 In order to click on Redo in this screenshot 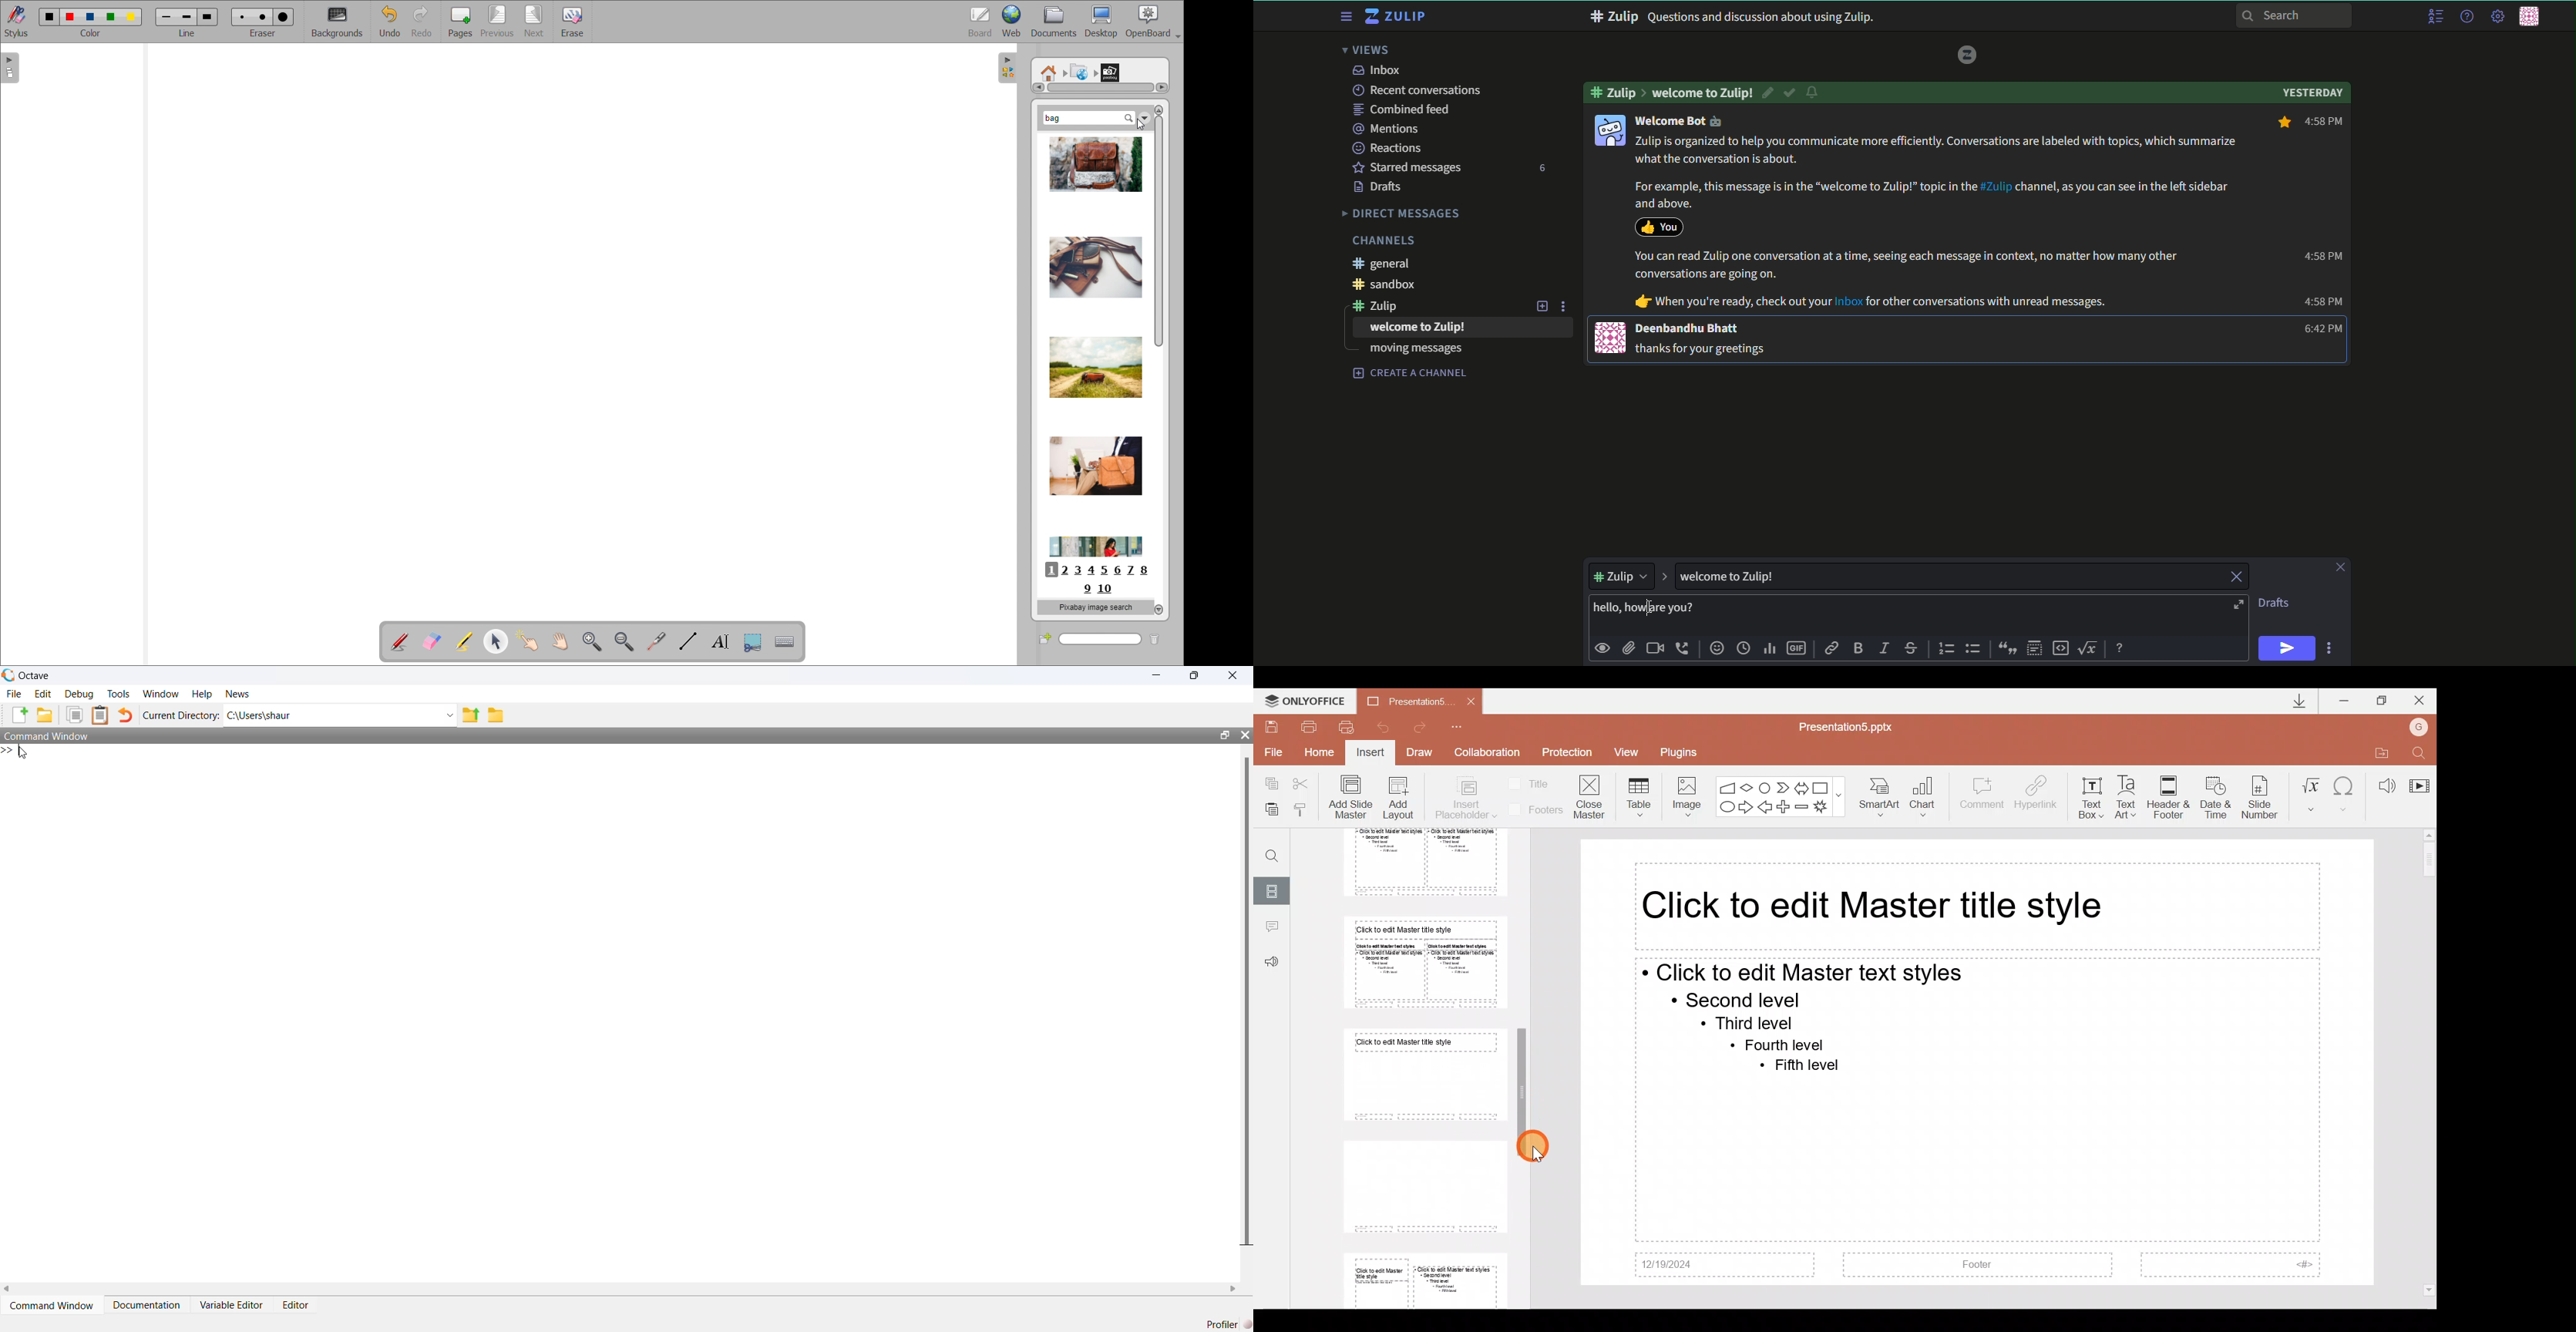, I will do `click(1425, 727)`.